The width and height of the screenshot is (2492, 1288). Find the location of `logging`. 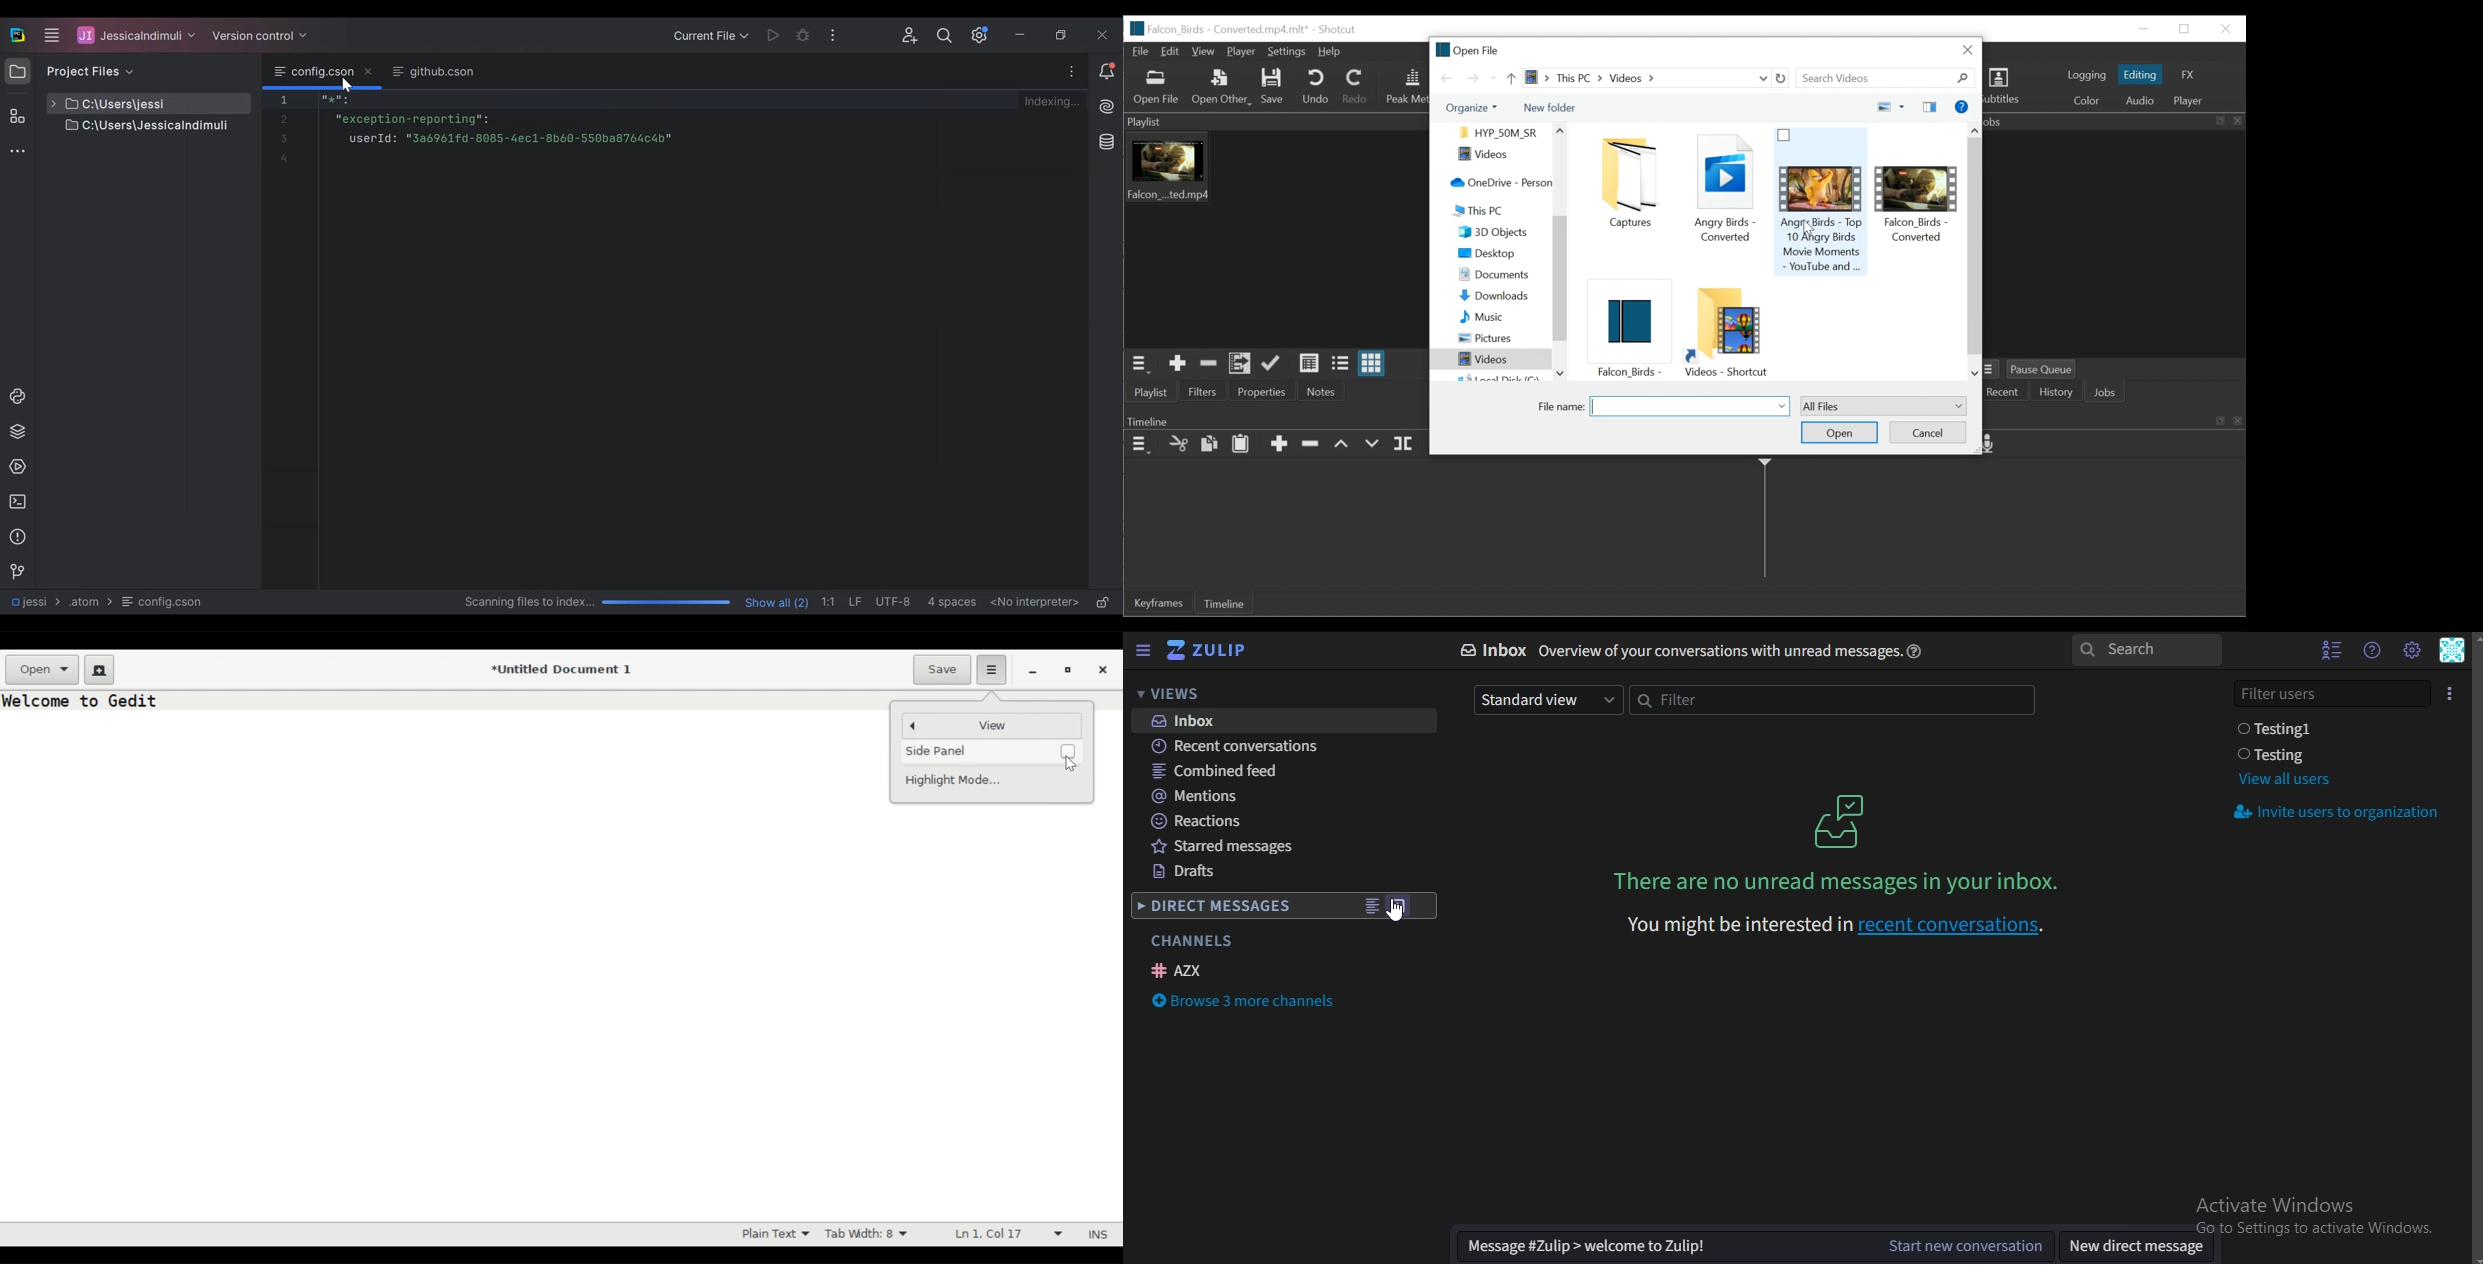

logging is located at coordinates (2086, 76).